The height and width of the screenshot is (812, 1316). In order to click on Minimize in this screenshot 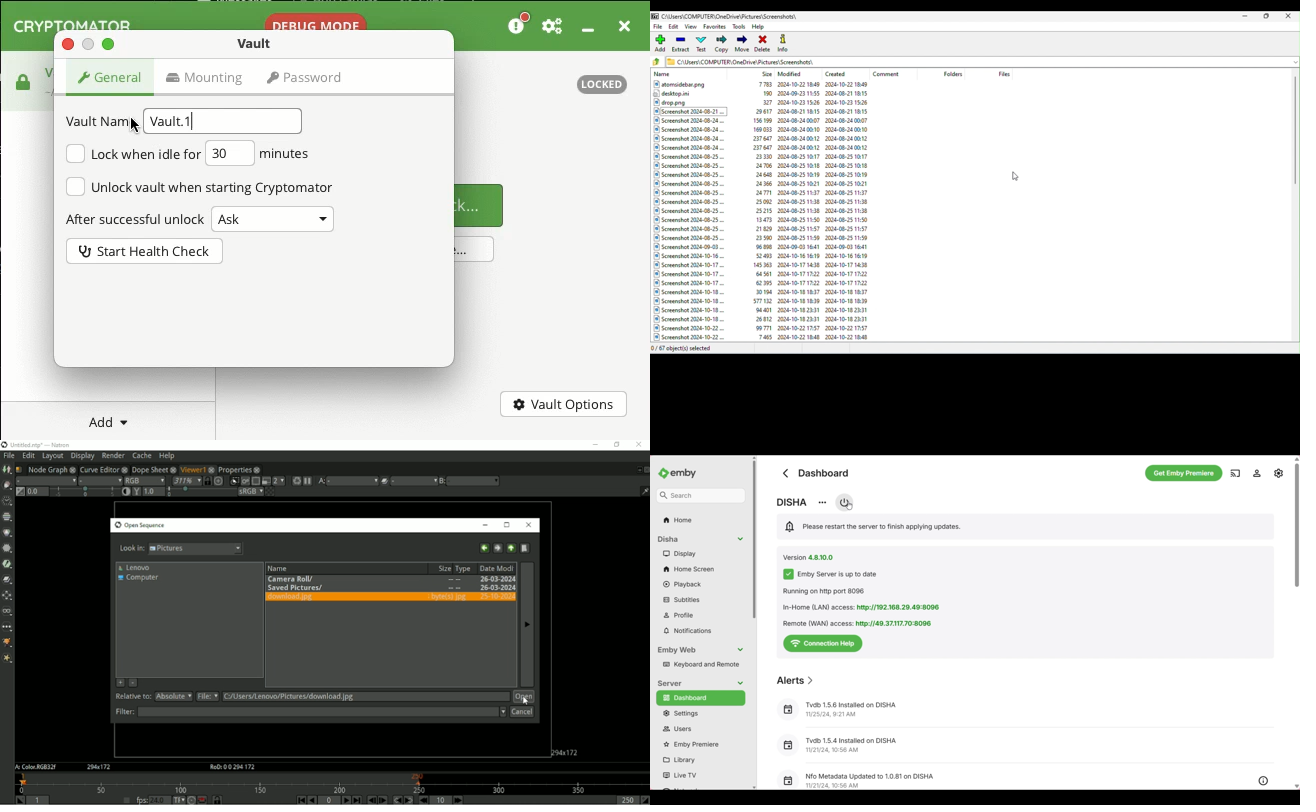, I will do `click(1246, 15)`.